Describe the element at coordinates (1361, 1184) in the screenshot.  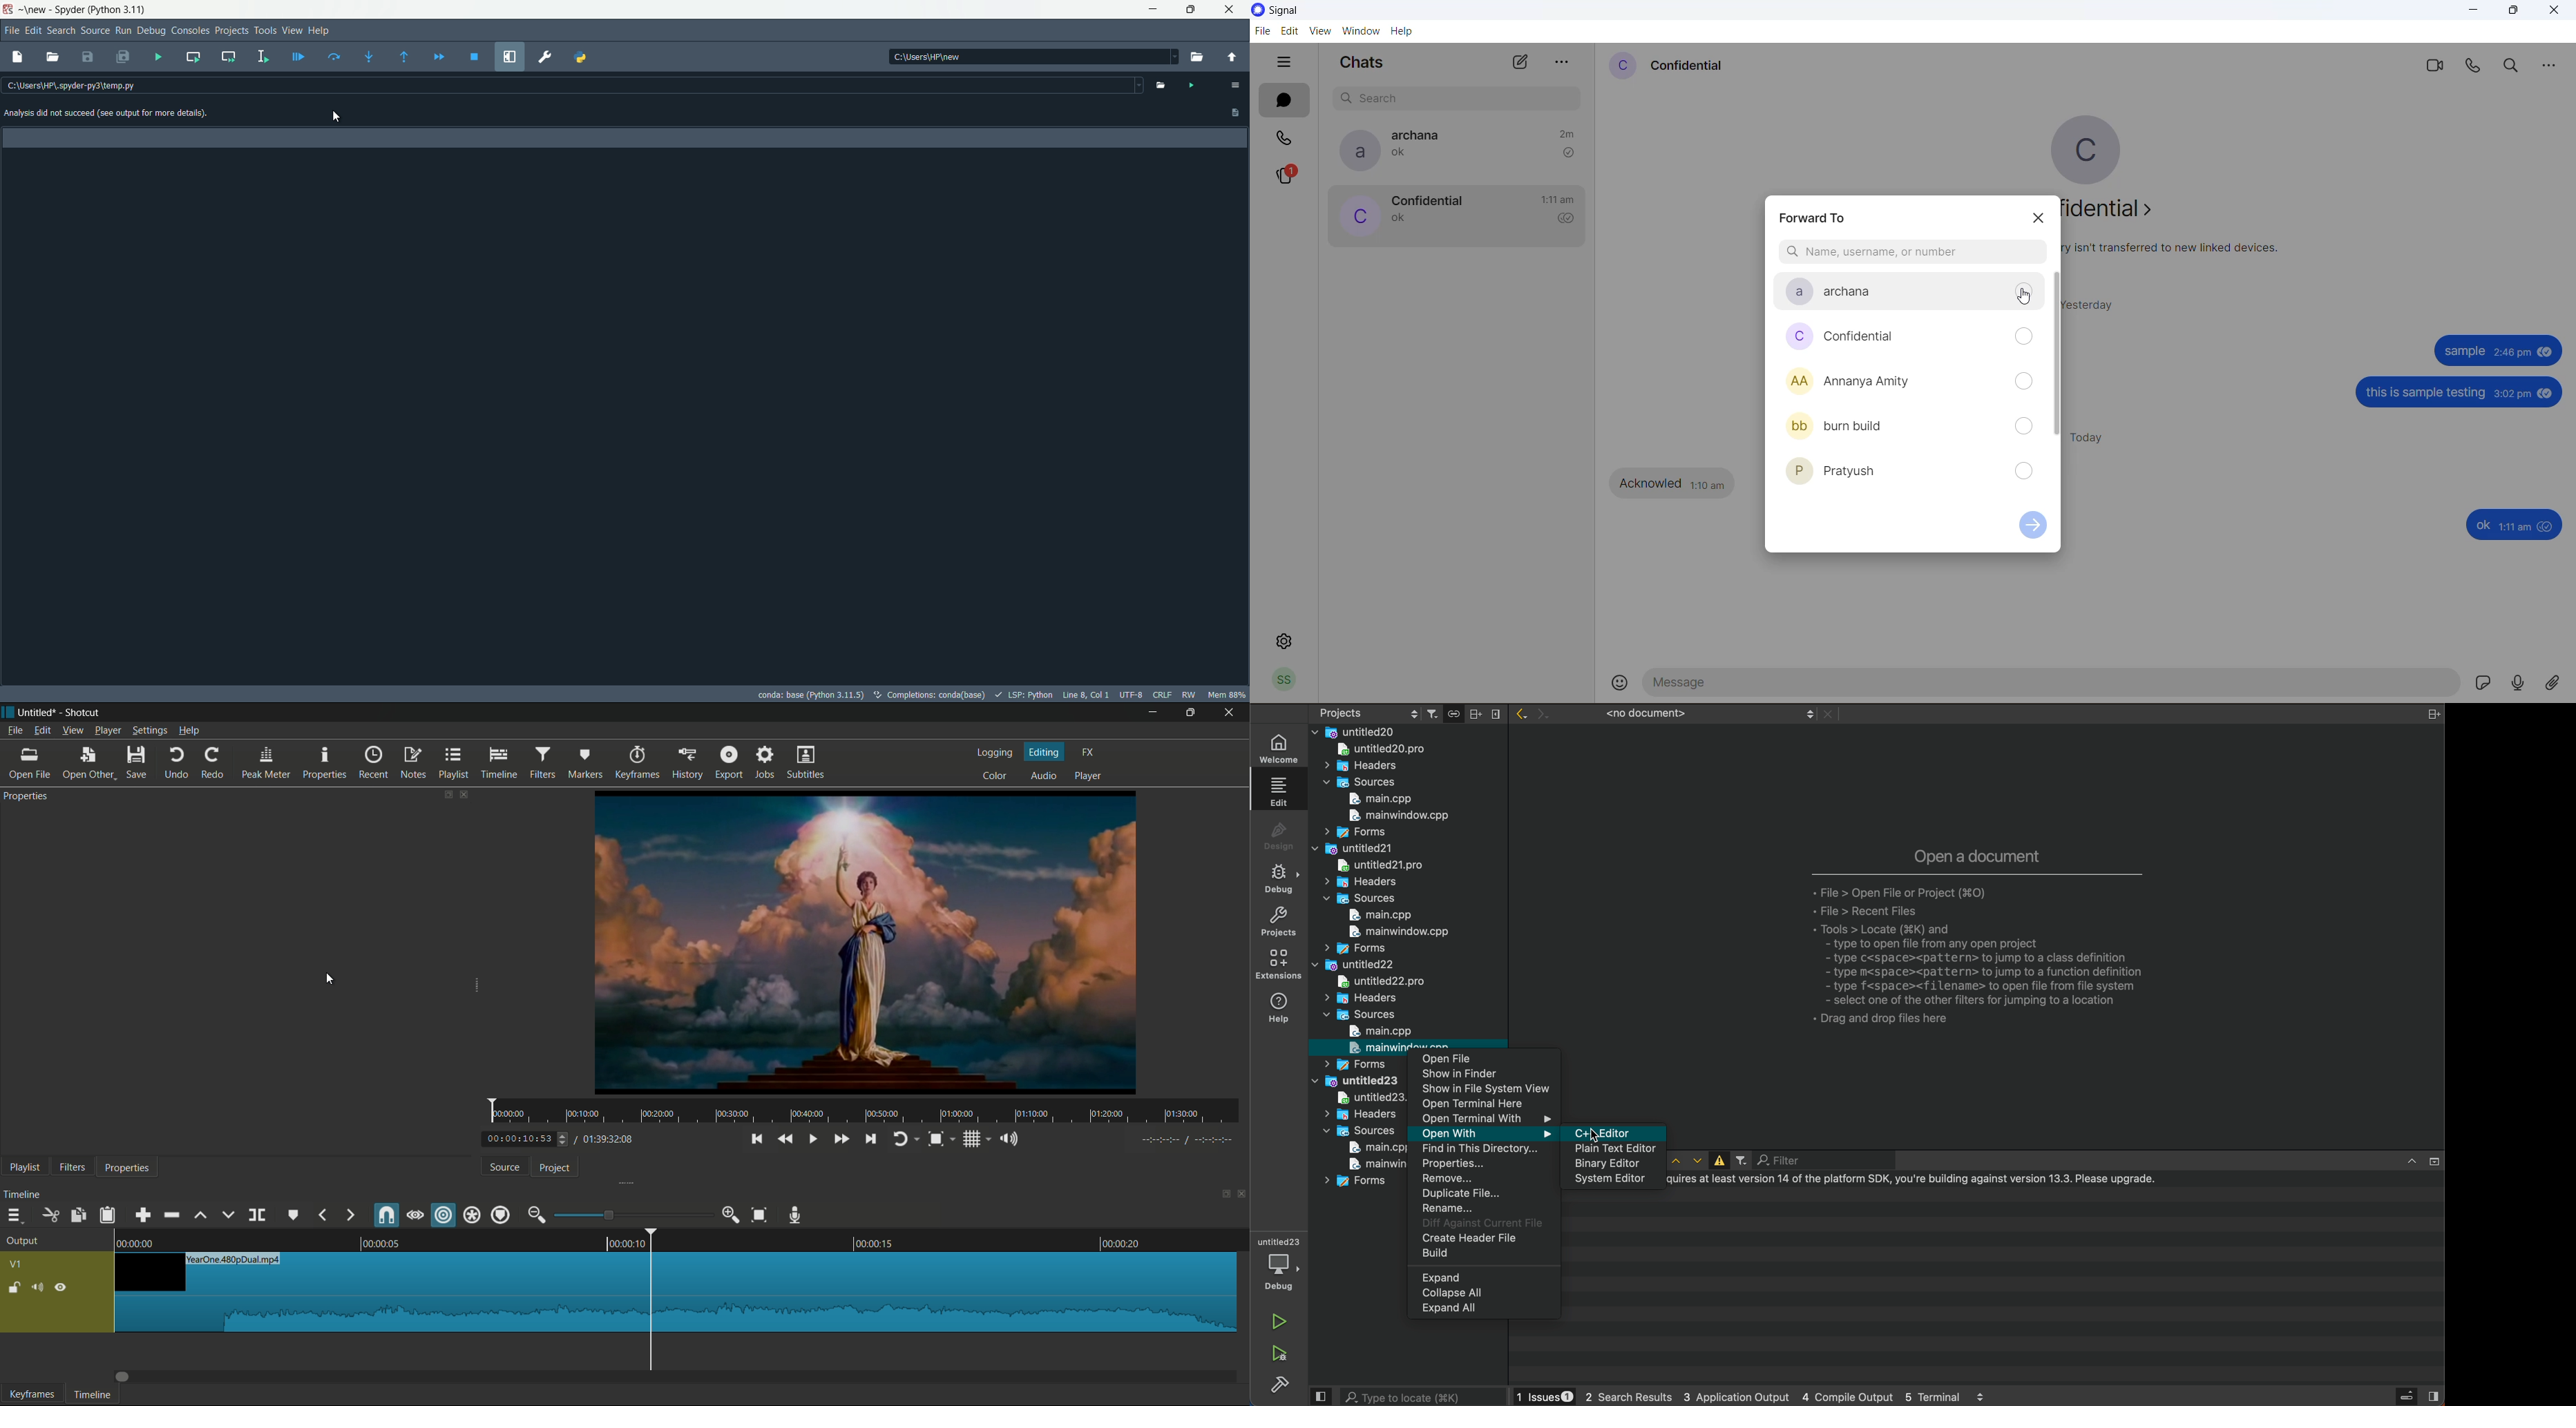
I see `forms` at that location.